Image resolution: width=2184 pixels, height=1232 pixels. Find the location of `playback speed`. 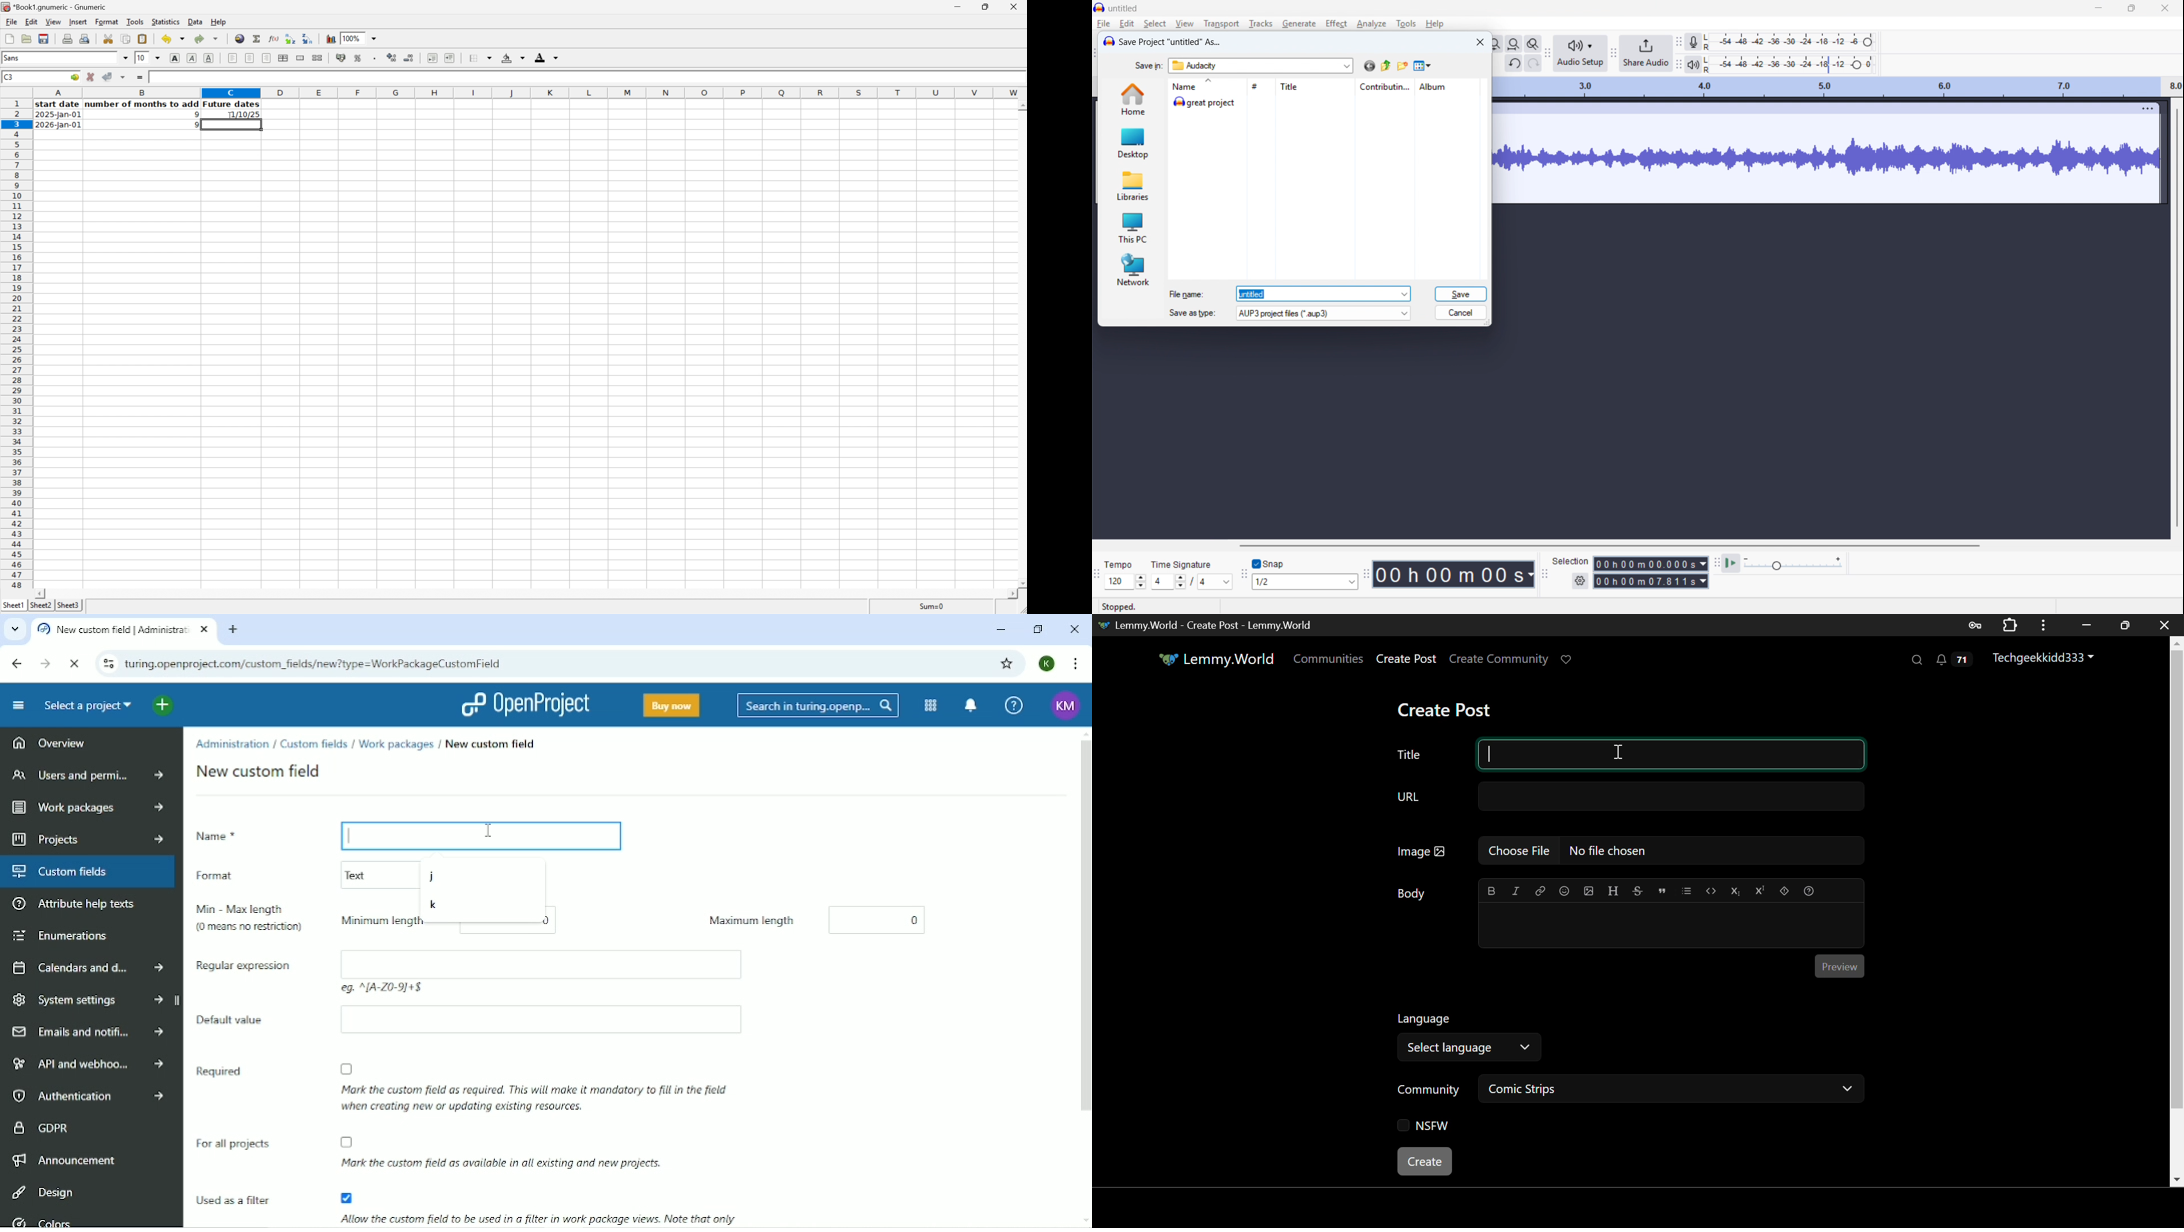

playback speed is located at coordinates (1793, 564).